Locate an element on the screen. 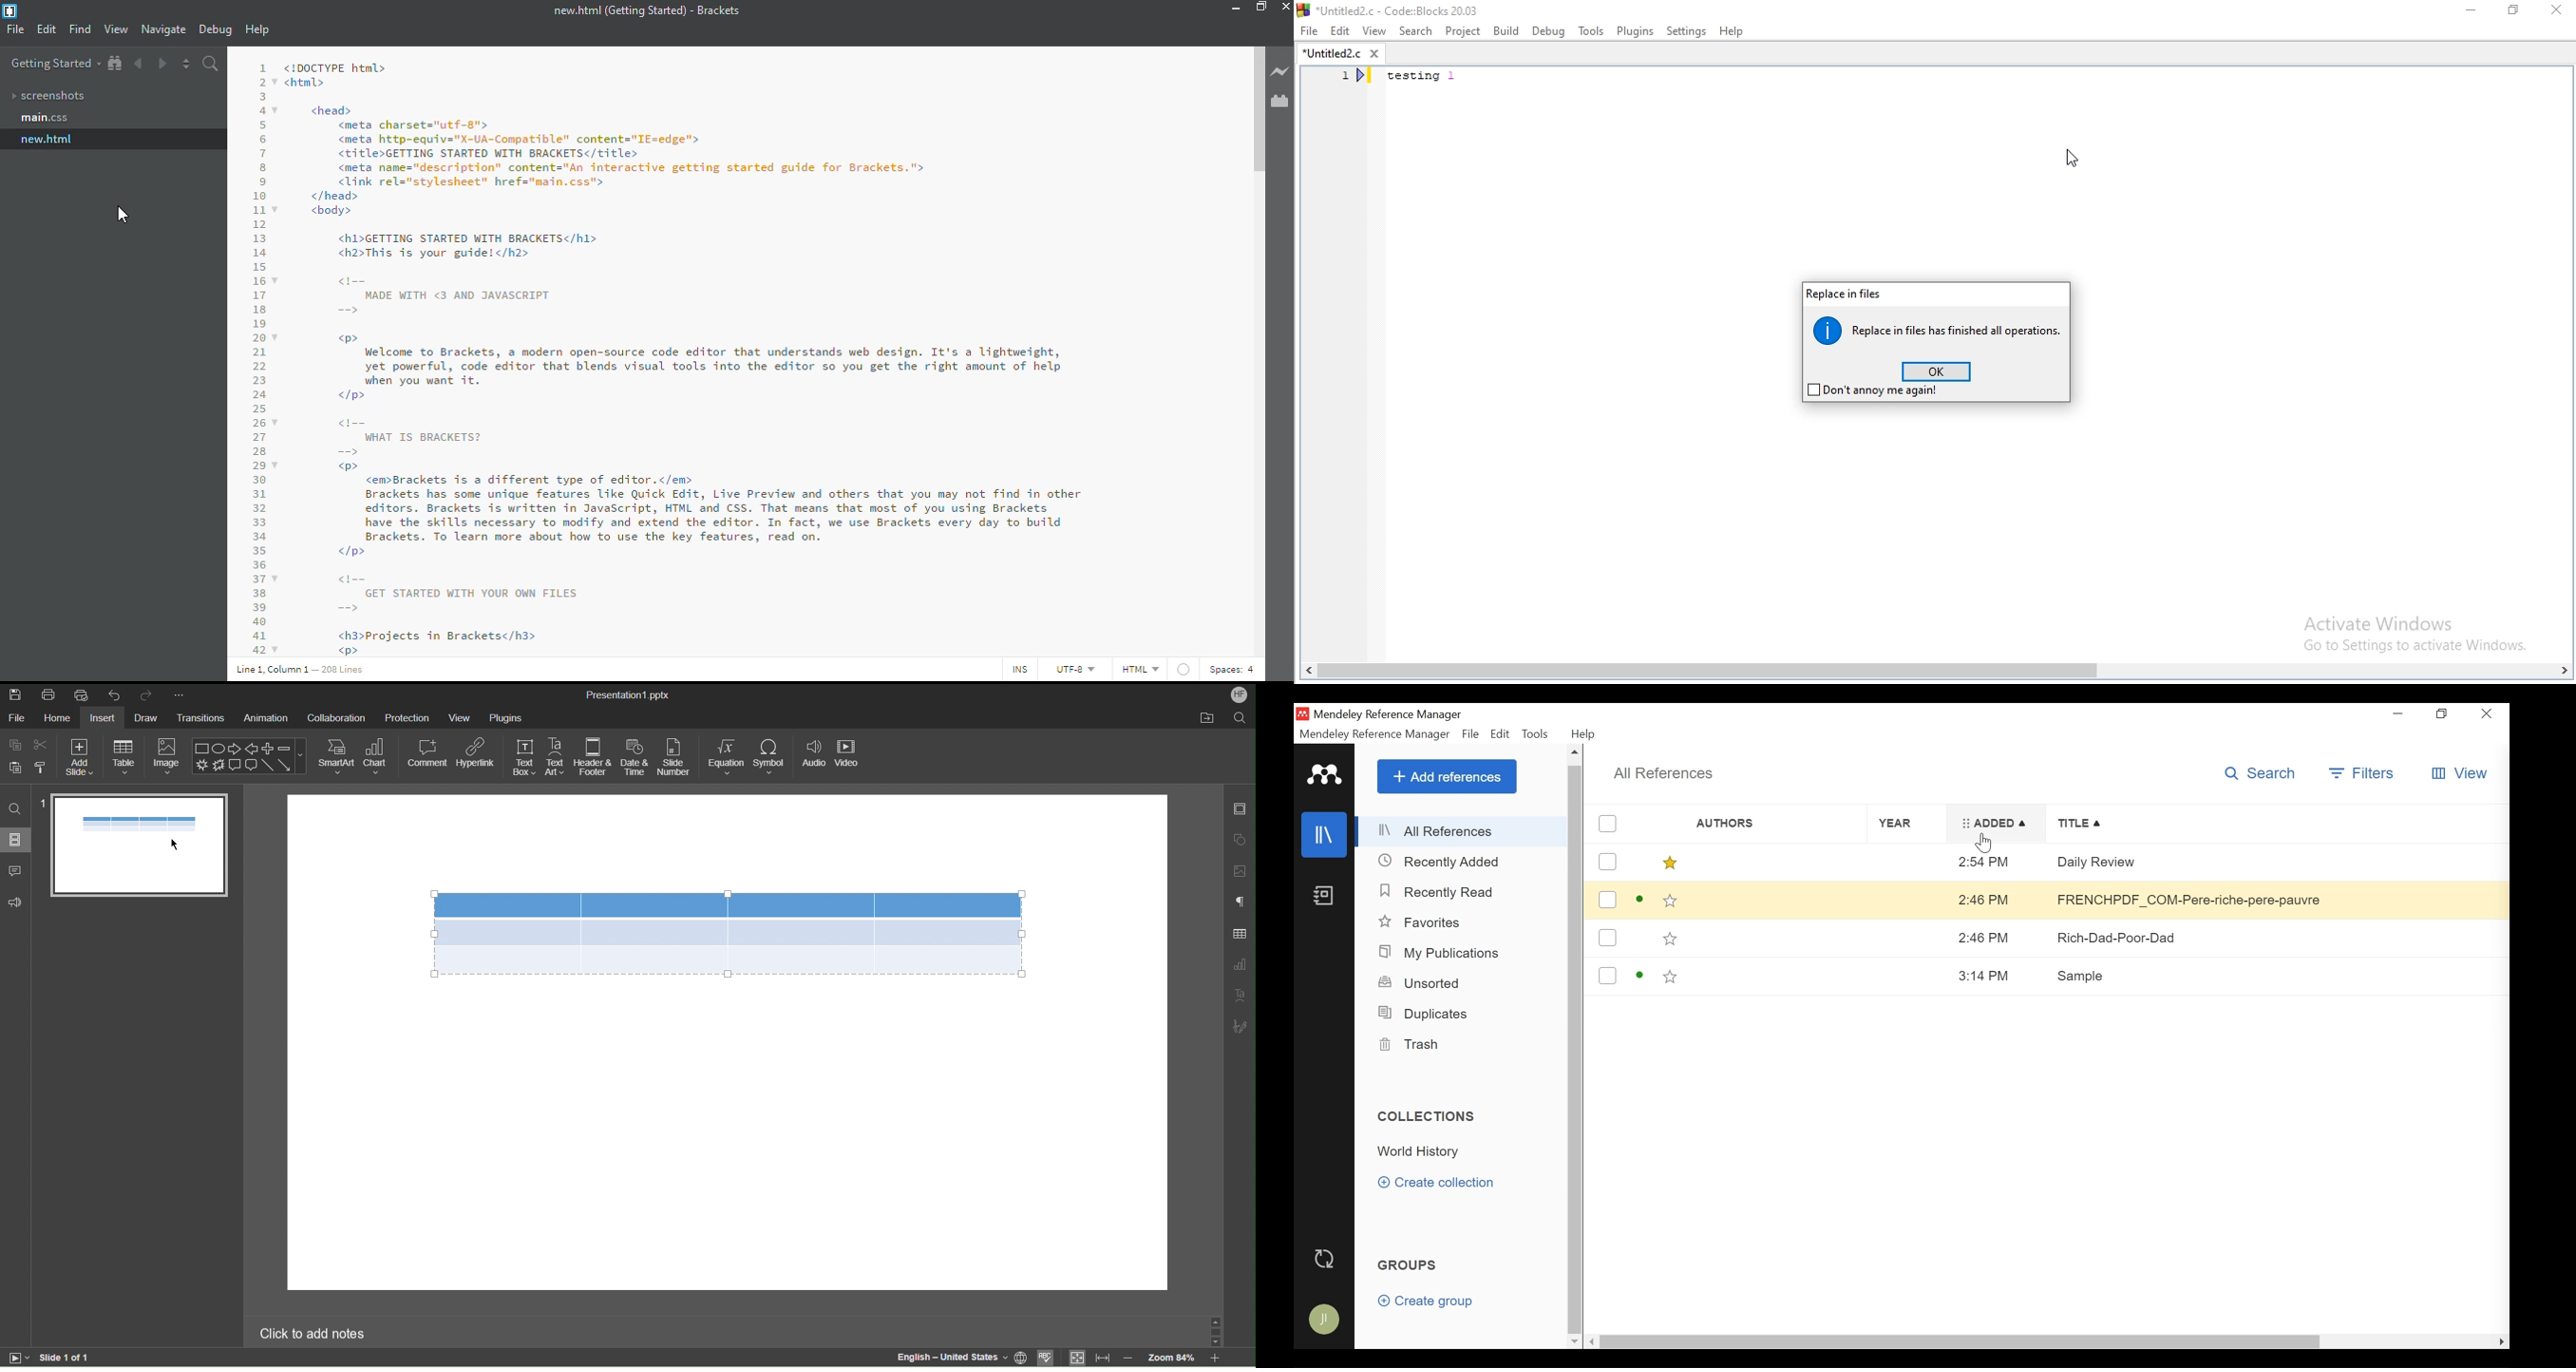 The image size is (2576, 1372). Plugins is located at coordinates (506, 716).